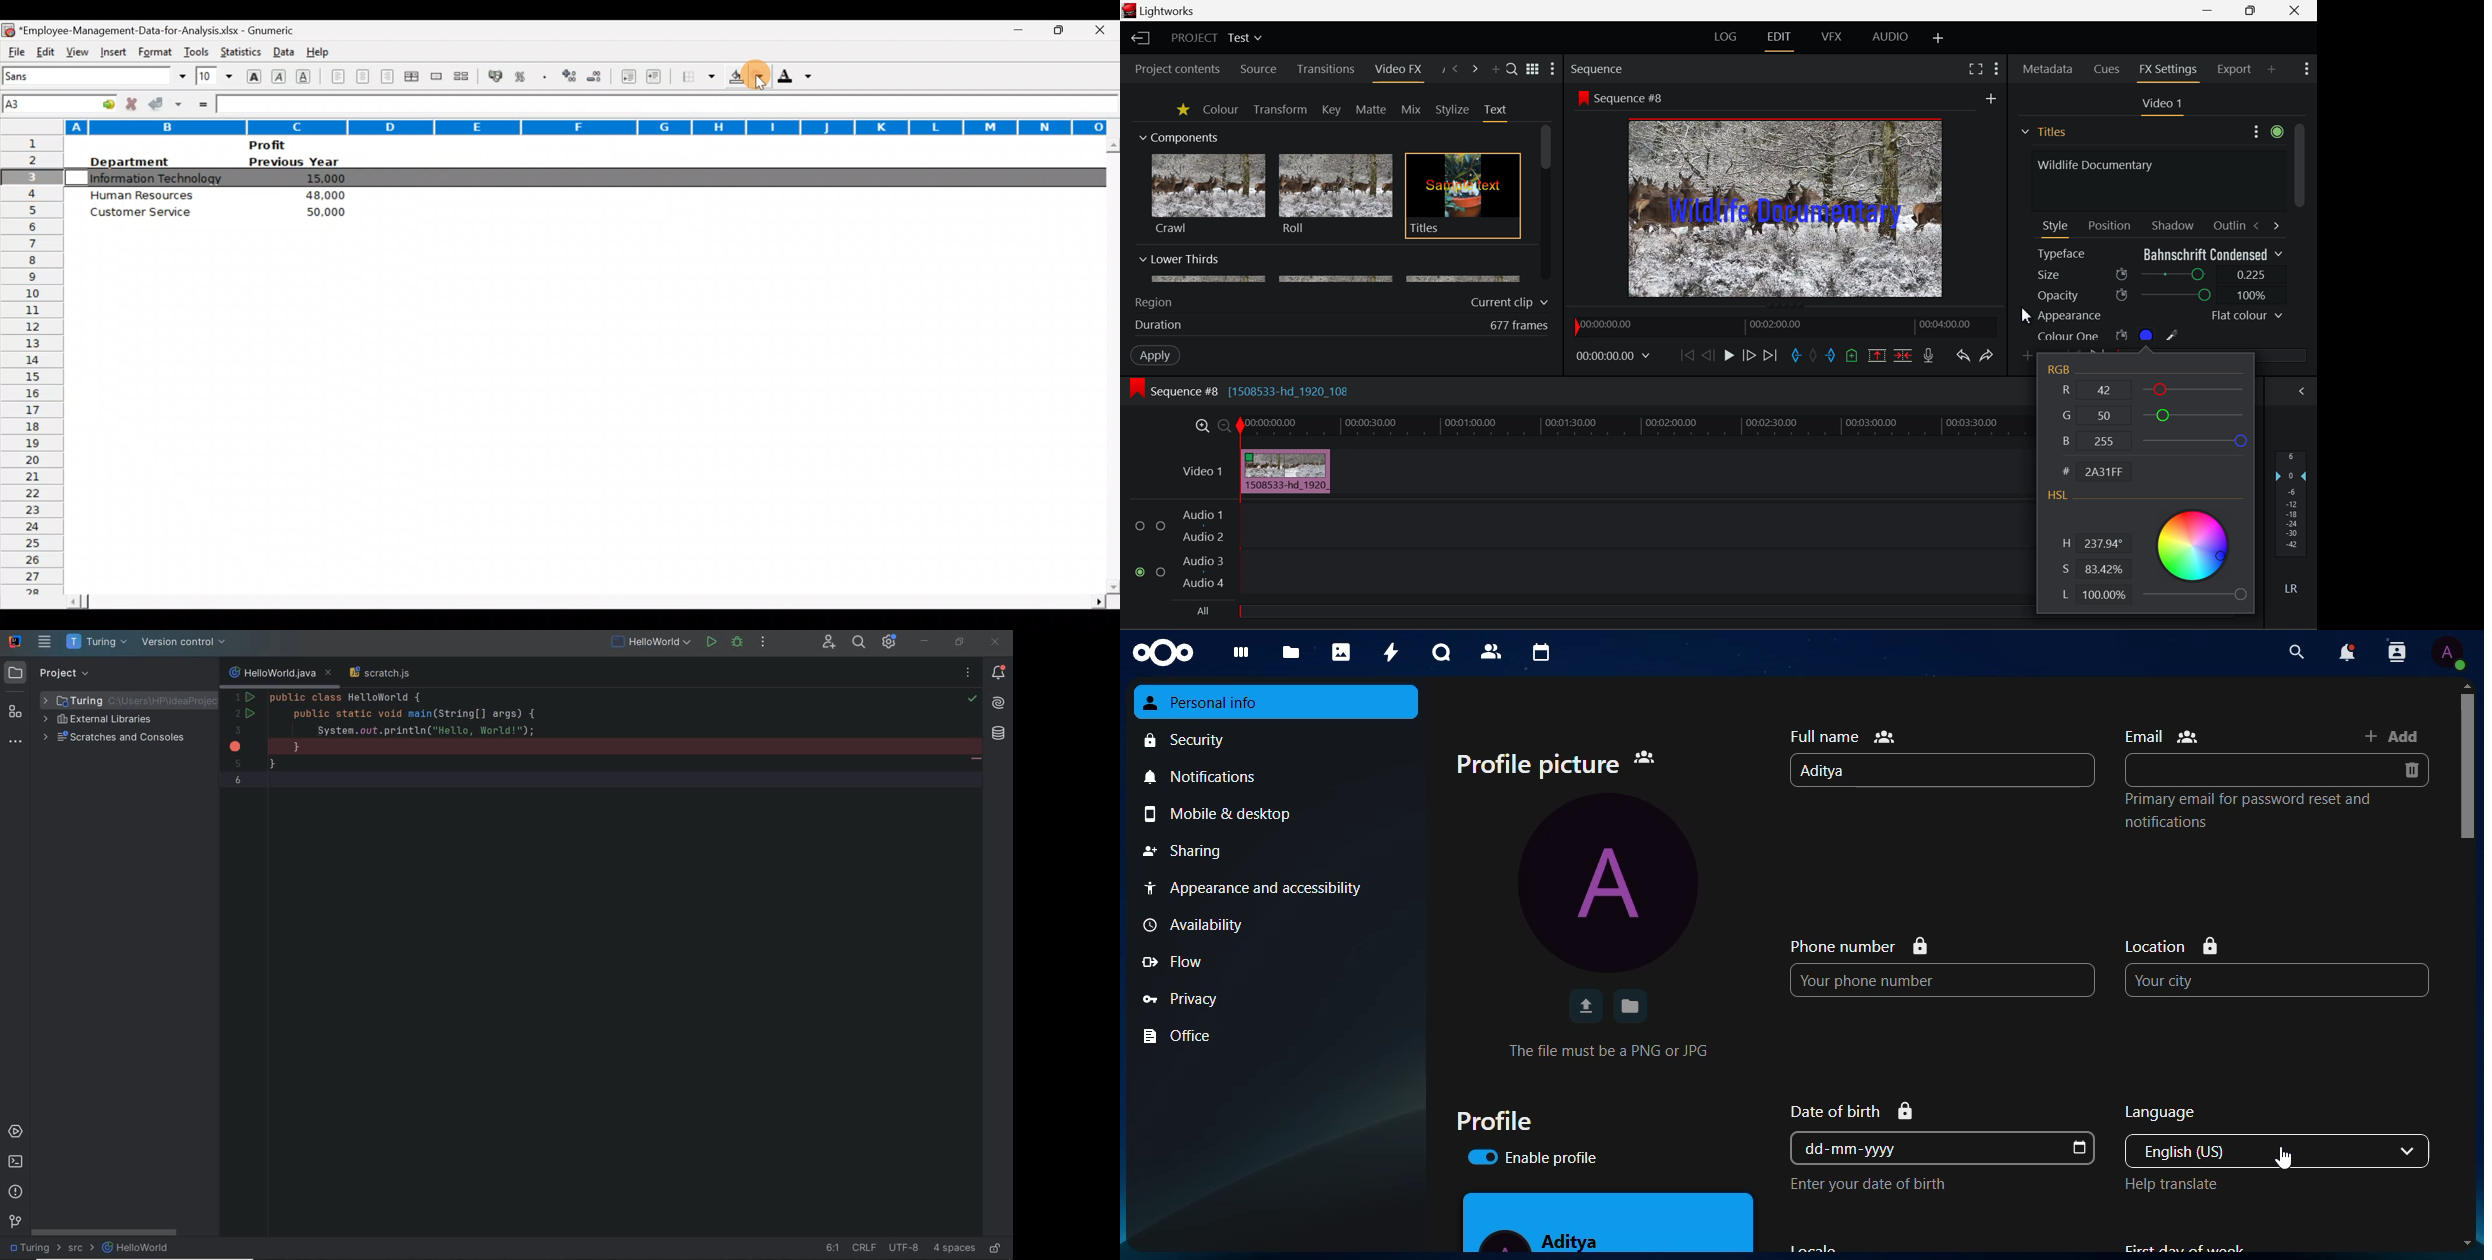 The height and width of the screenshot is (1260, 2492). I want to click on Project Timeline Navigator, so click(1785, 324).